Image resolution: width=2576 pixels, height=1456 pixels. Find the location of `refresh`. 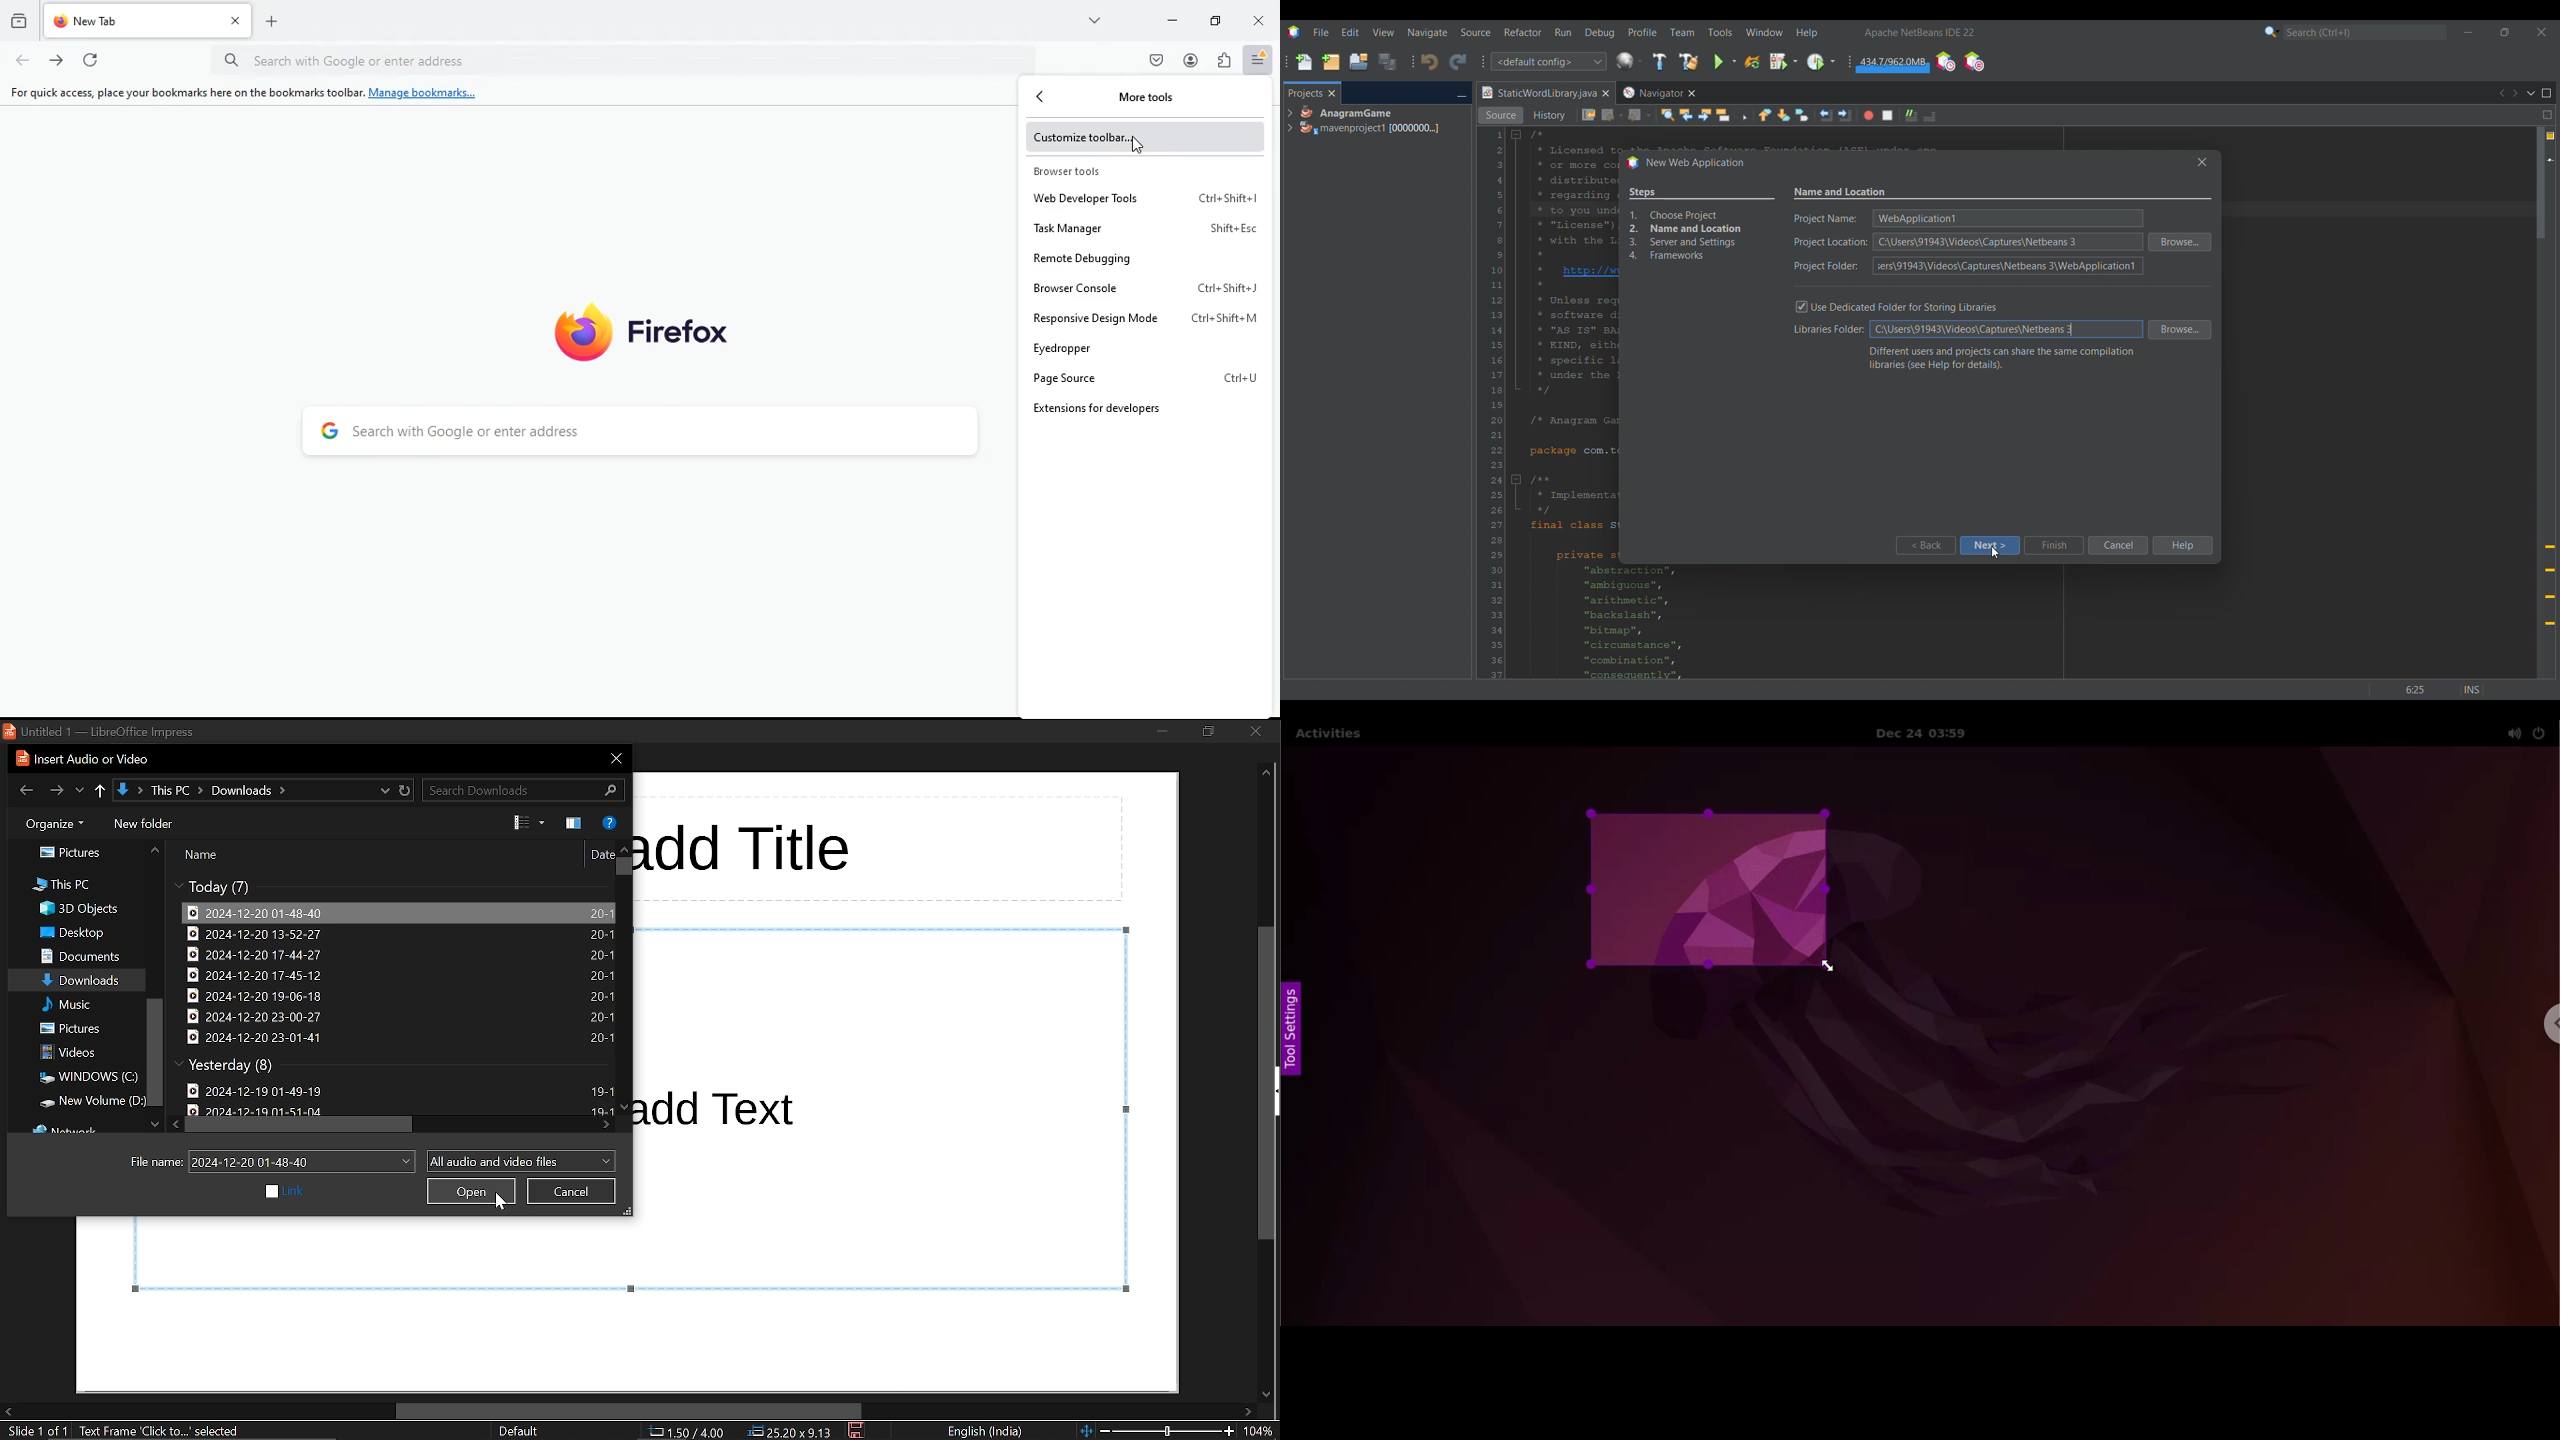

refresh is located at coordinates (402, 789).